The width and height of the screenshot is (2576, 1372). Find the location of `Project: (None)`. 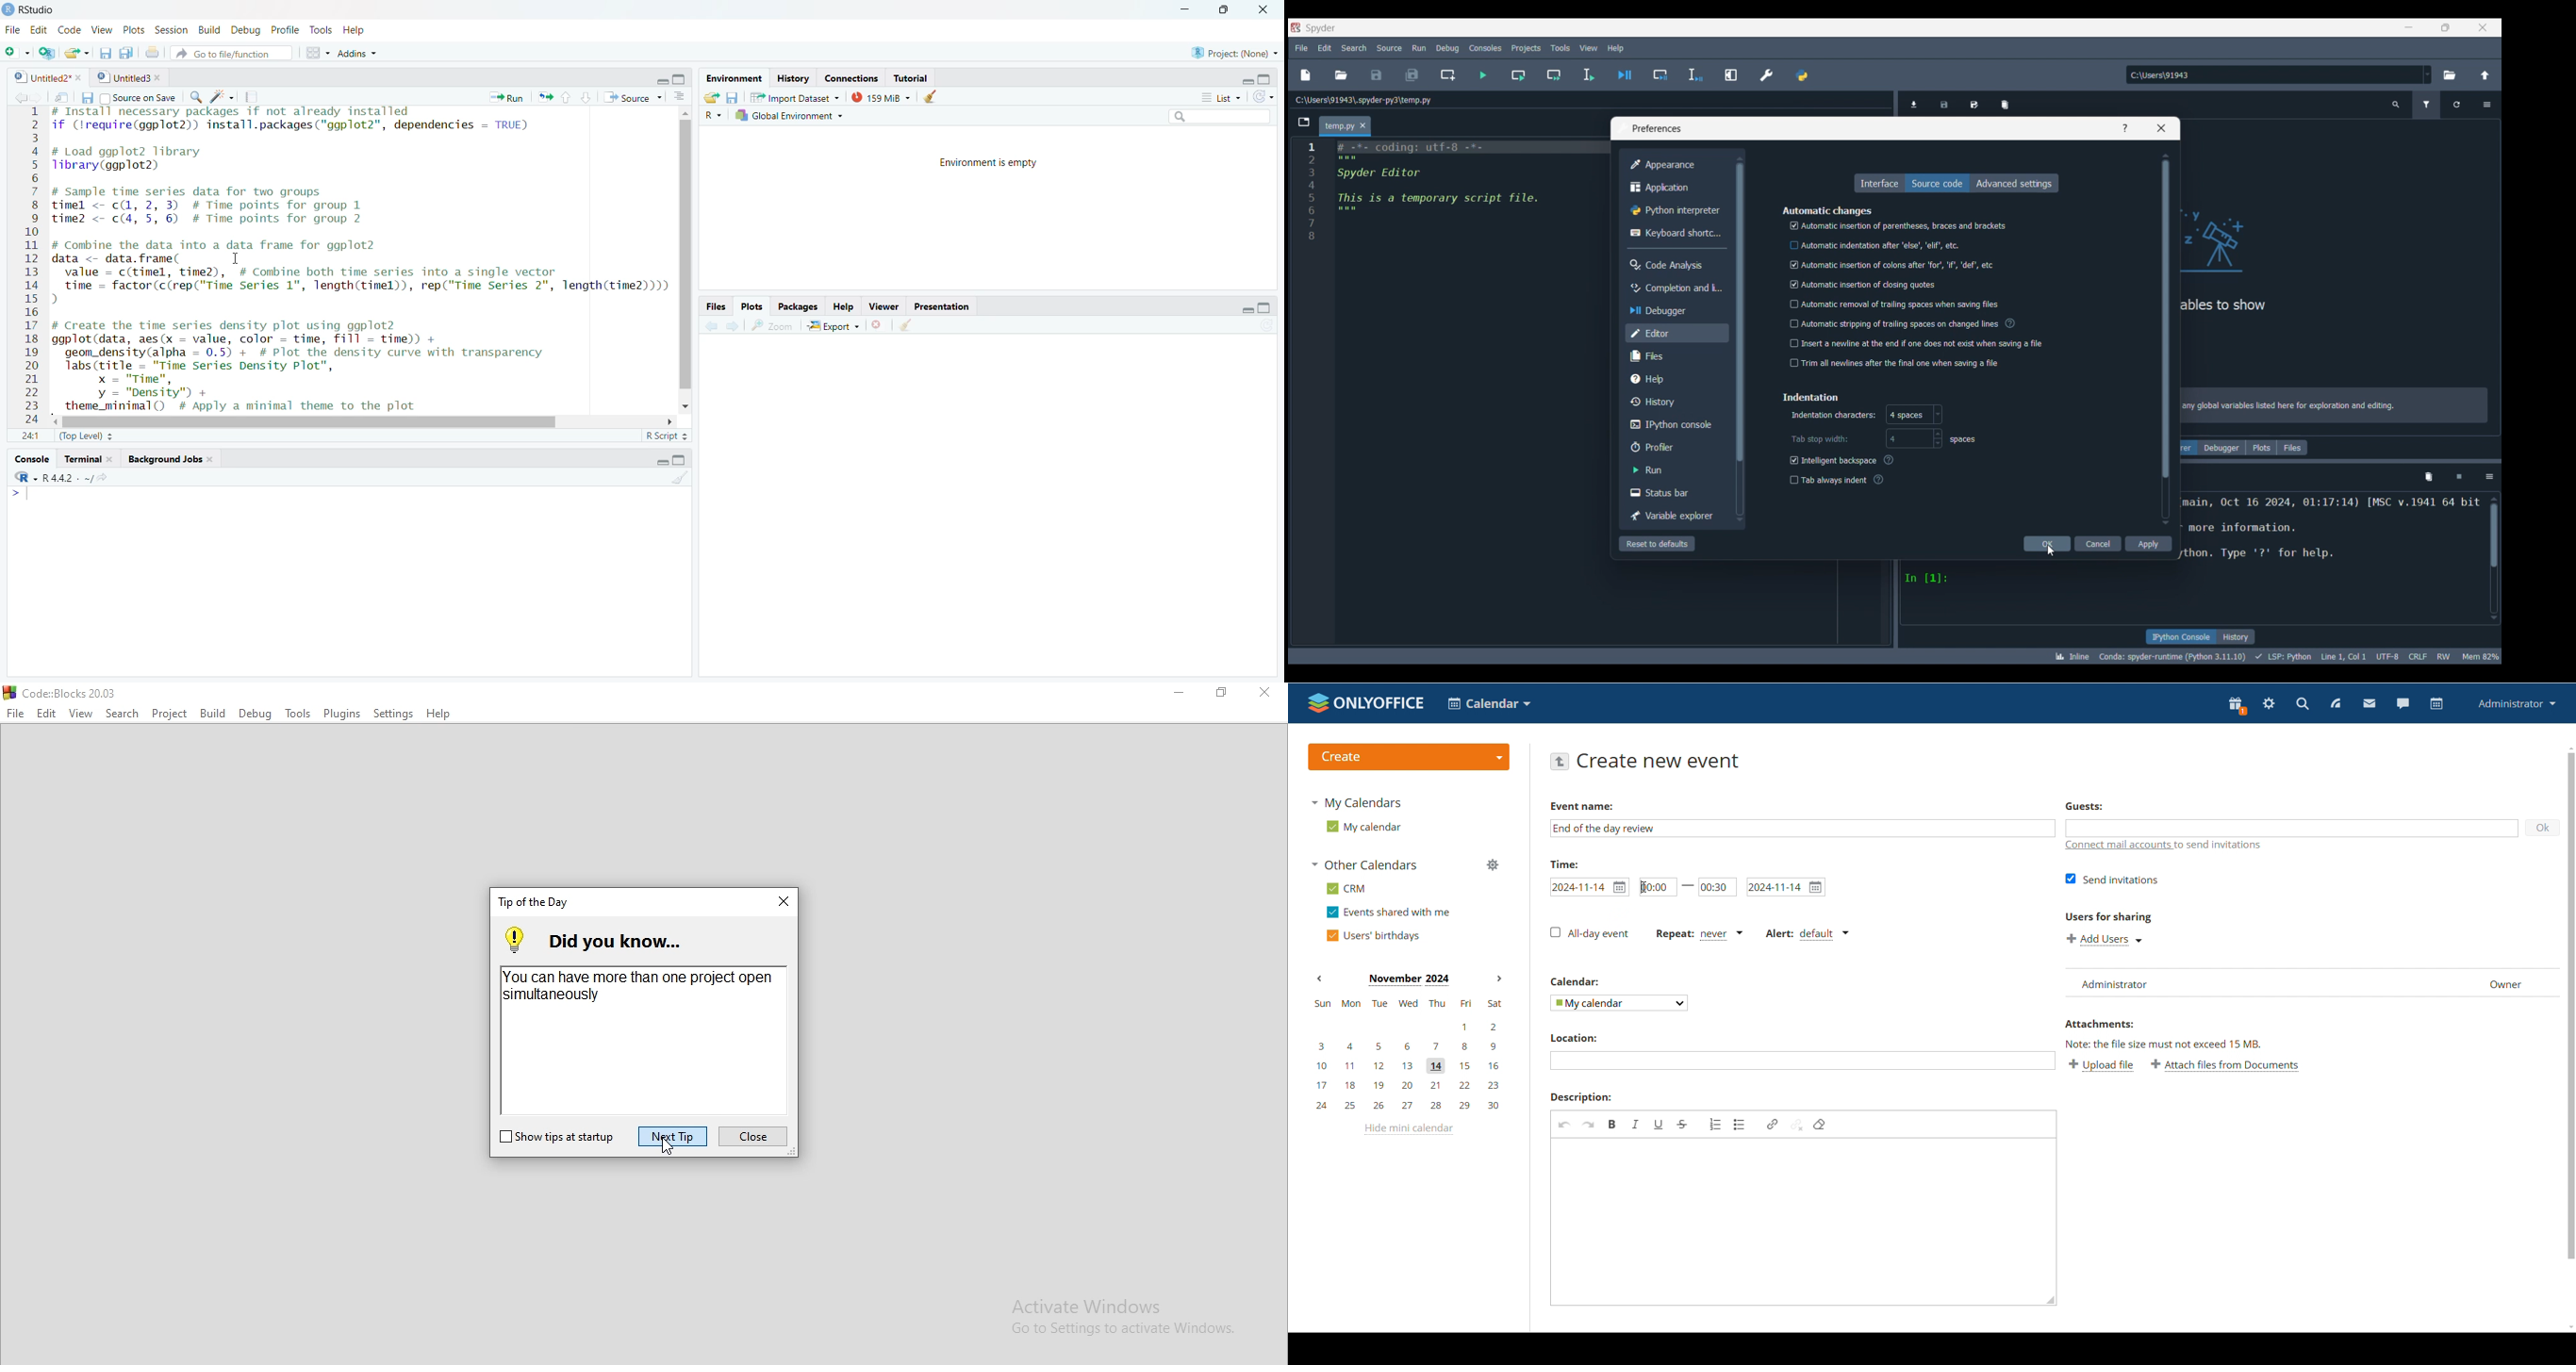

Project: (None) is located at coordinates (1235, 53).